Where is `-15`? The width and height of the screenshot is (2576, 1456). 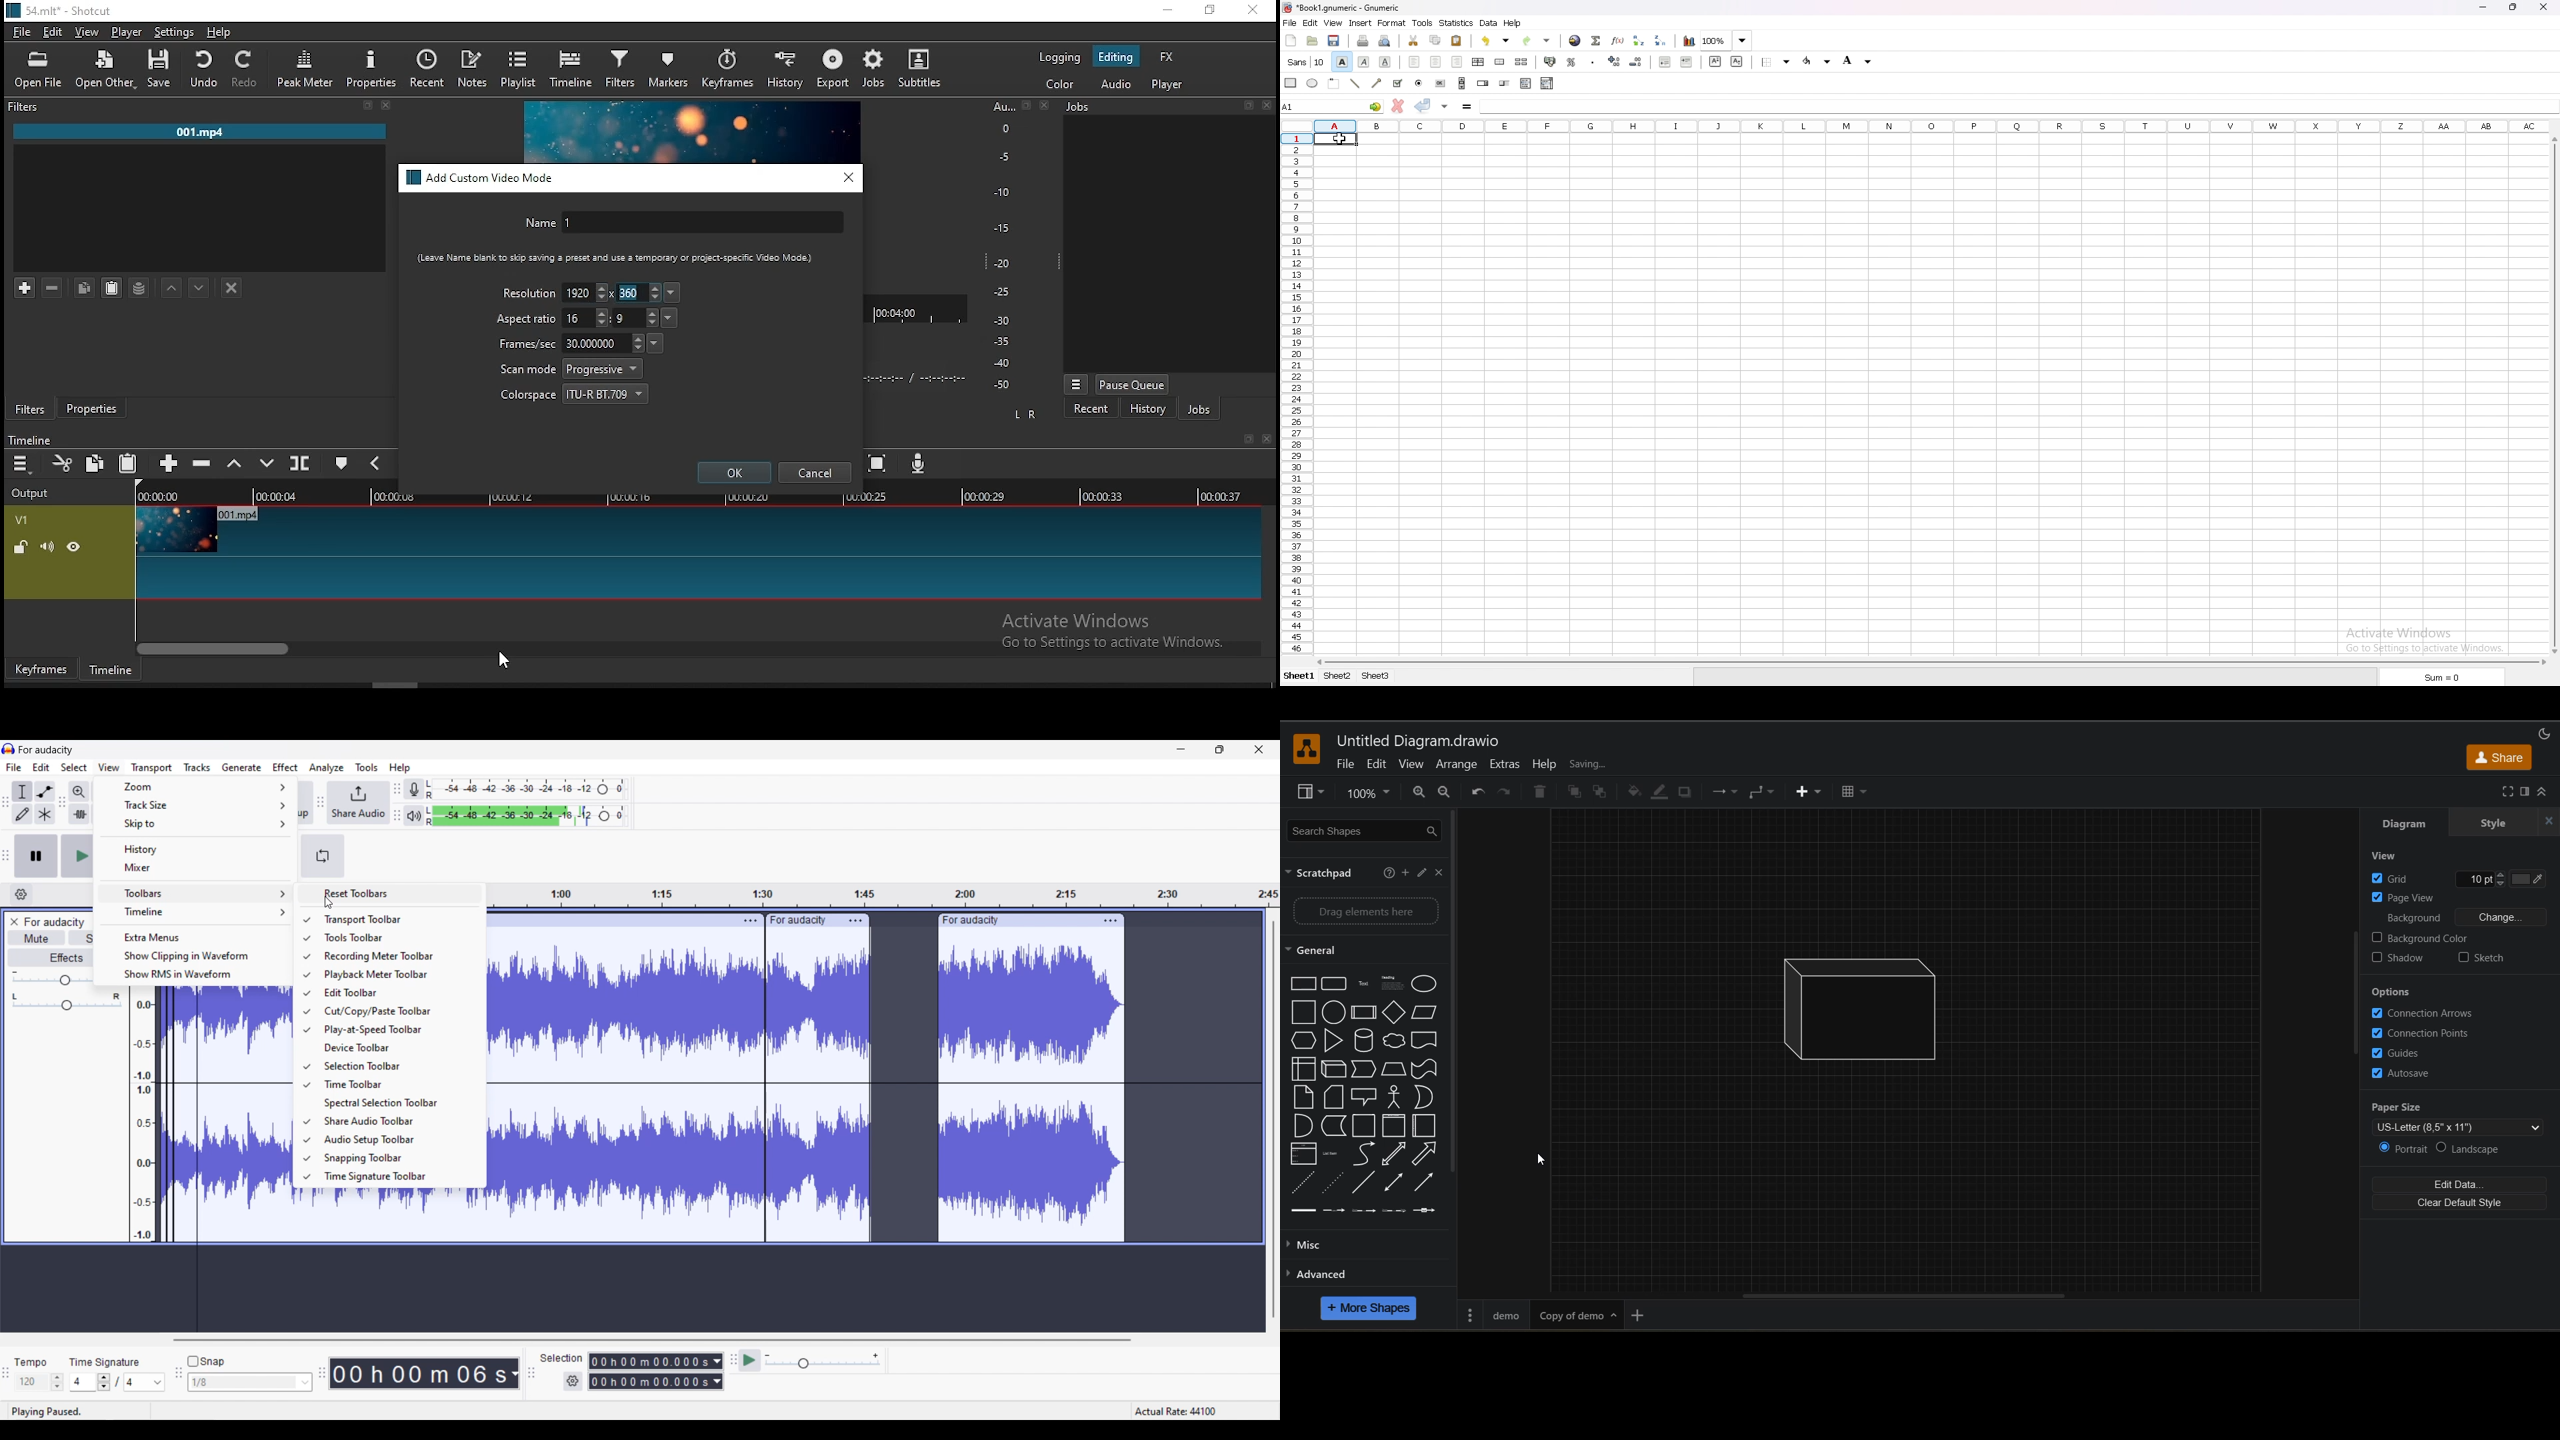
-15 is located at coordinates (1000, 227).